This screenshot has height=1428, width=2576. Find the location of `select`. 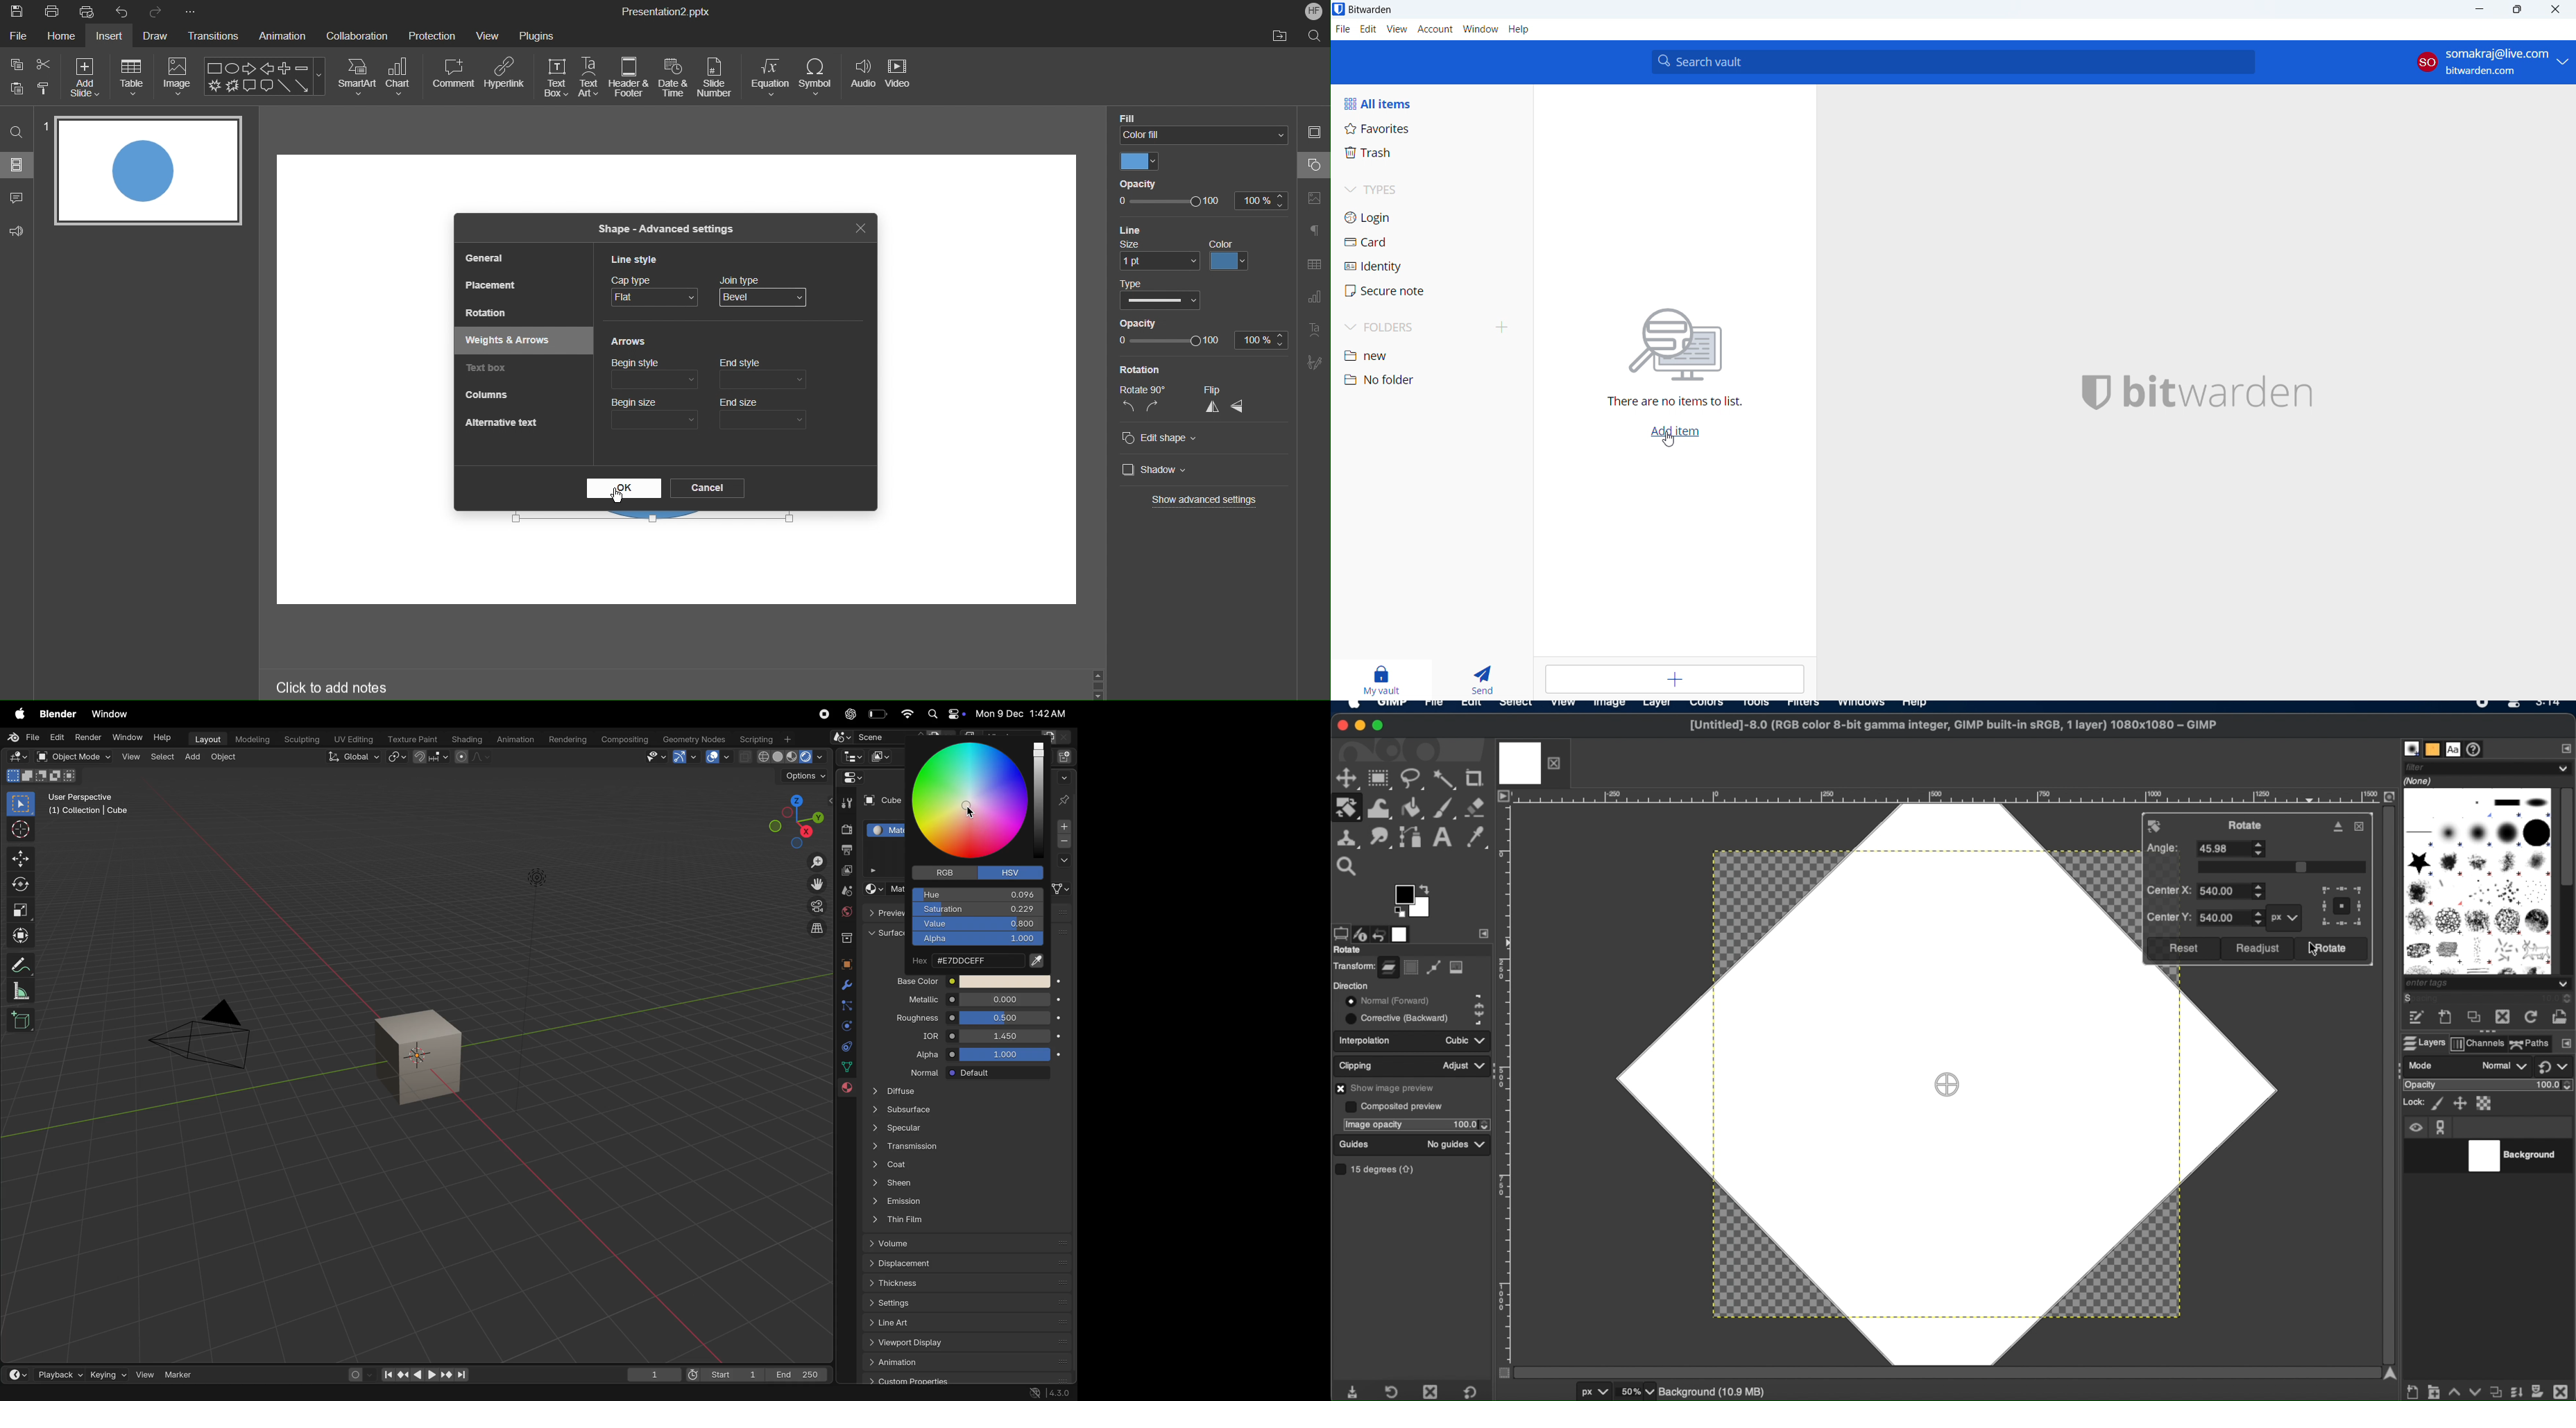

select is located at coordinates (1516, 706).